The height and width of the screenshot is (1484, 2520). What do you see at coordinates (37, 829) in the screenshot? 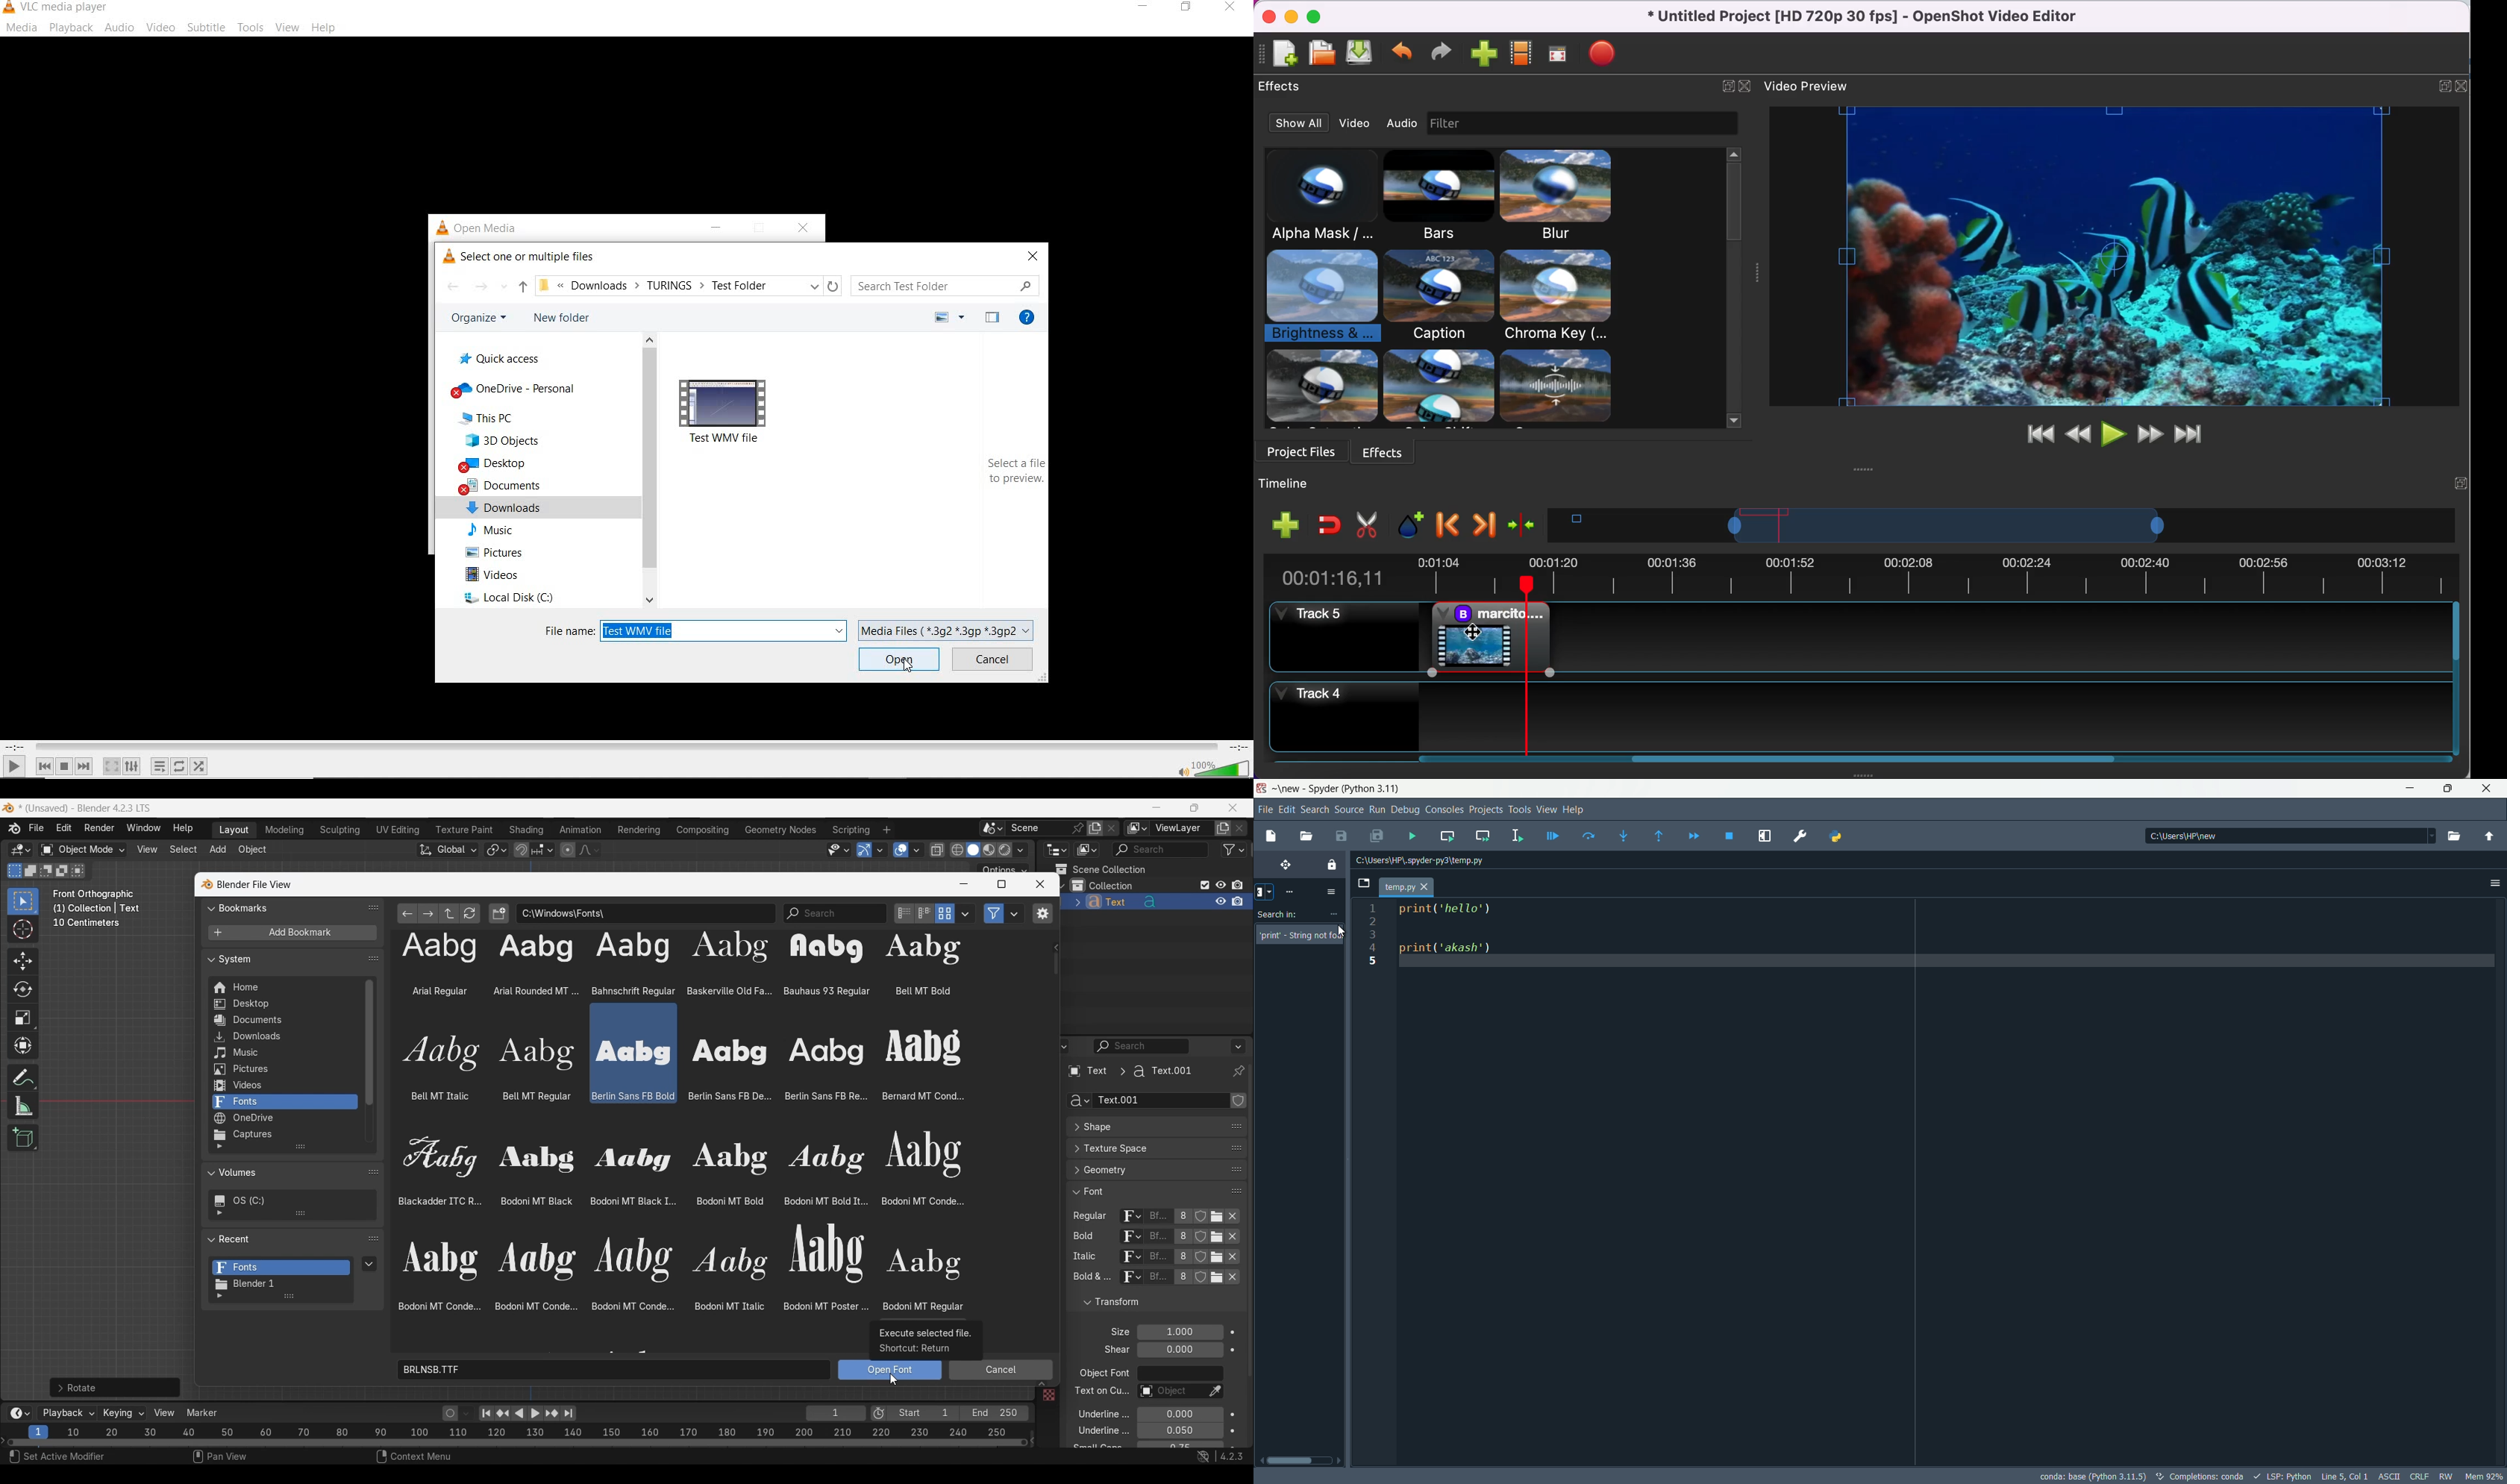
I see `File menu` at bounding box center [37, 829].